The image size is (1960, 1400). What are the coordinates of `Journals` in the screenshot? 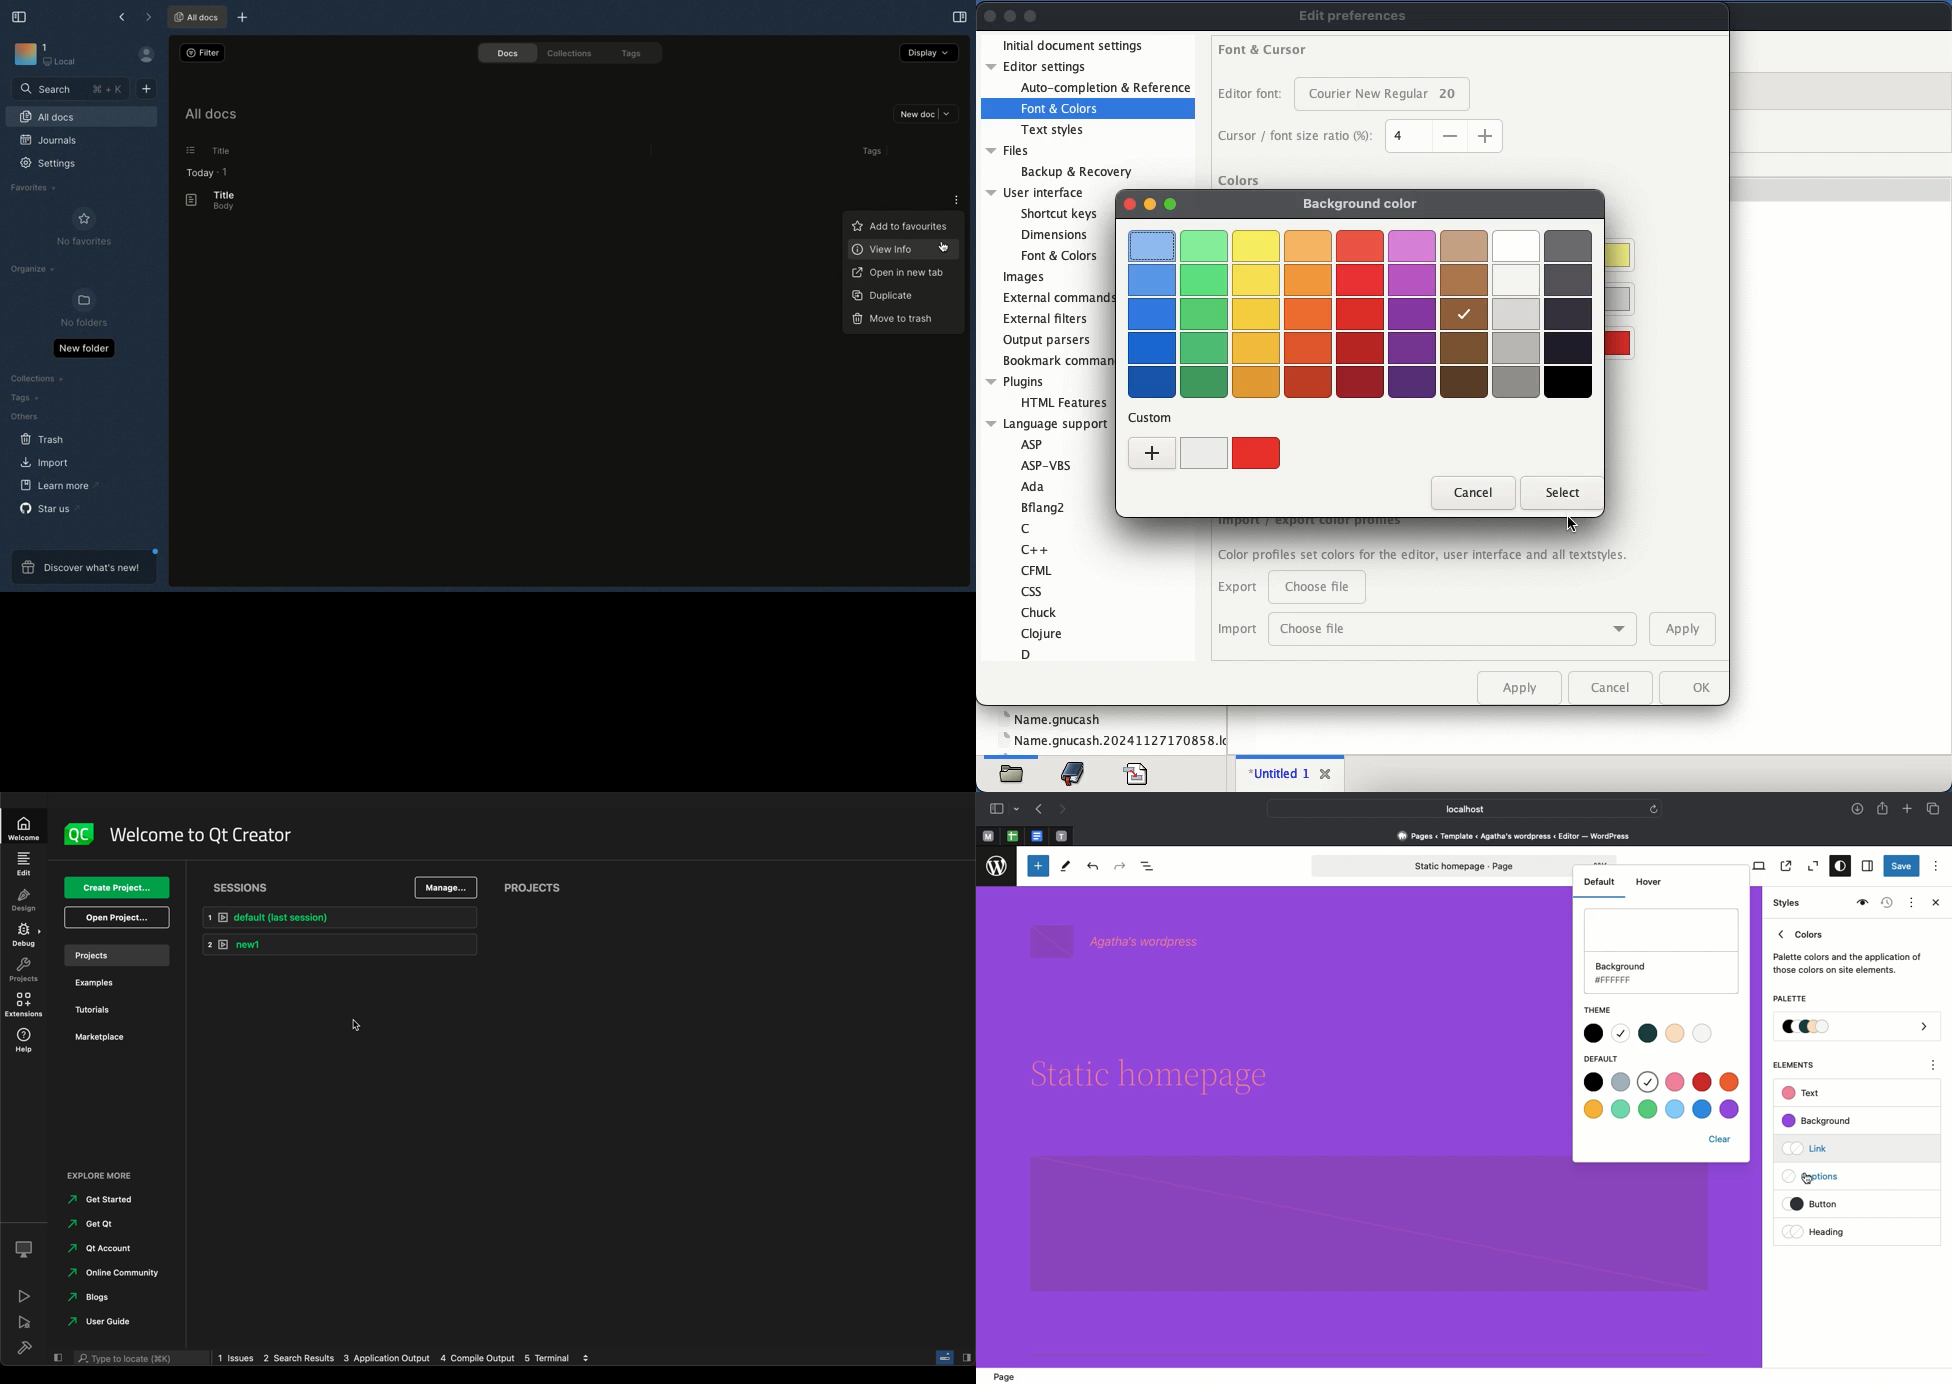 It's located at (49, 142).